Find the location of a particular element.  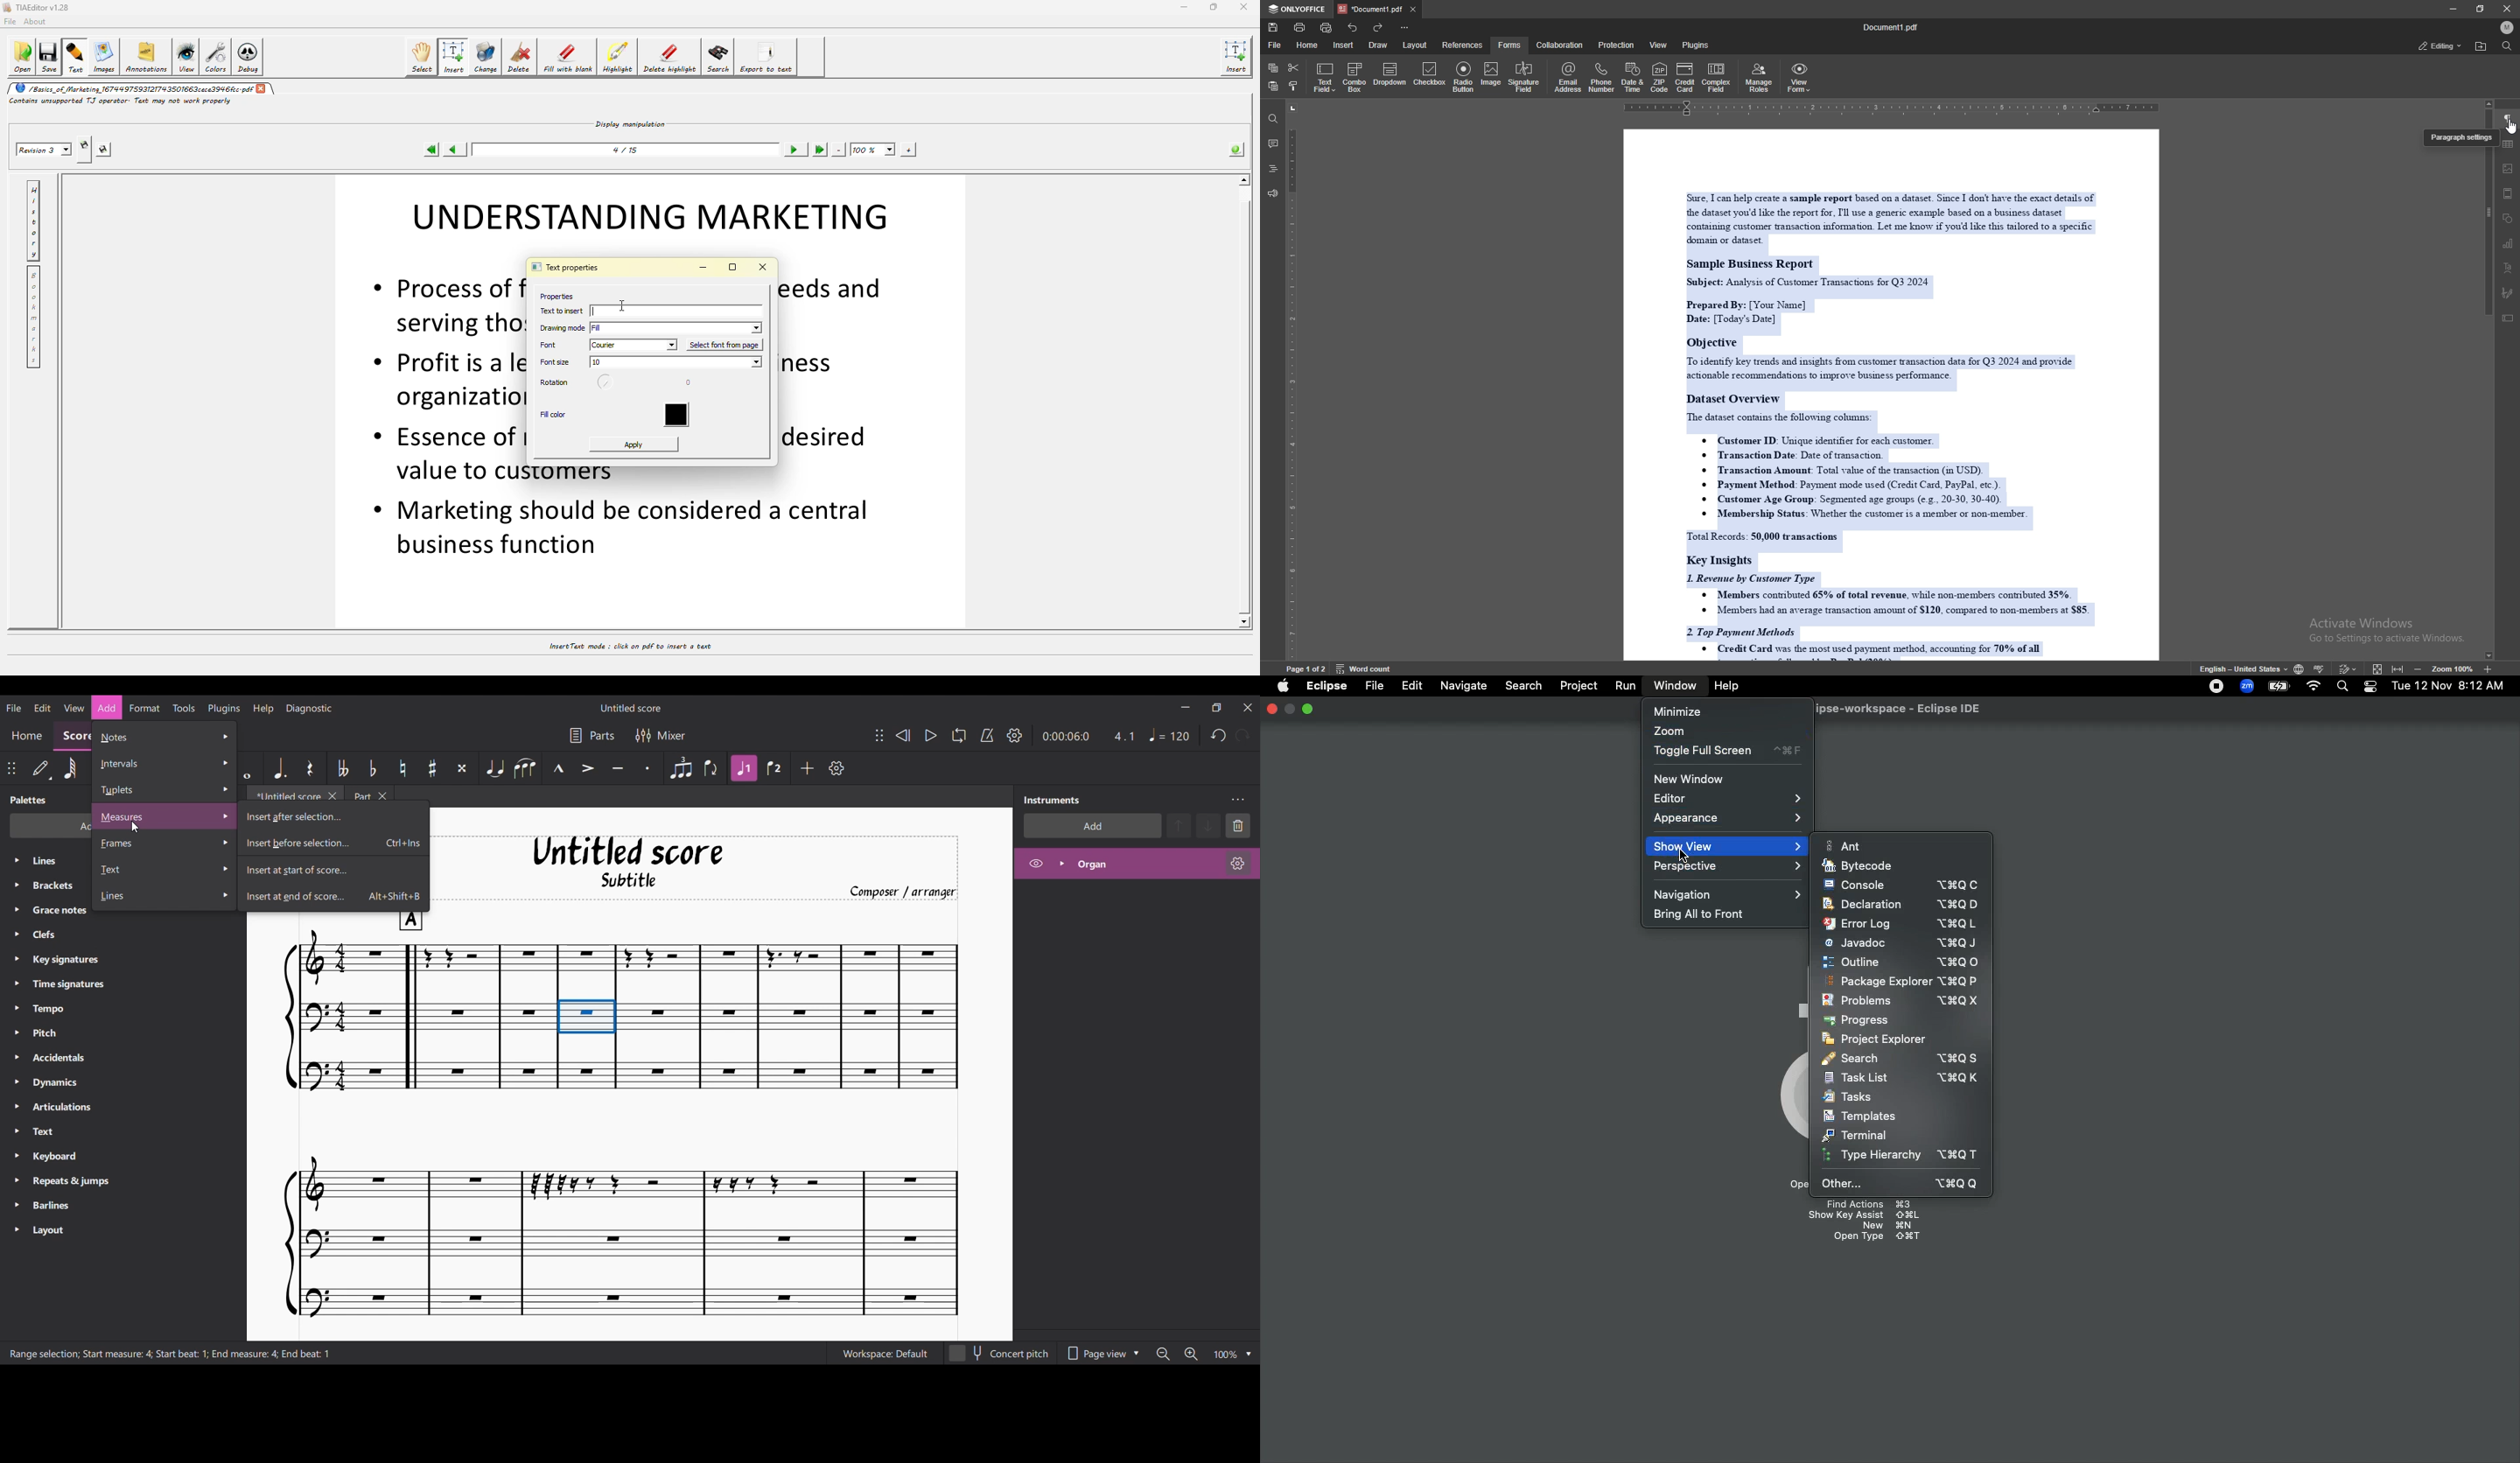

layout is located at coordinates (1414, 45).